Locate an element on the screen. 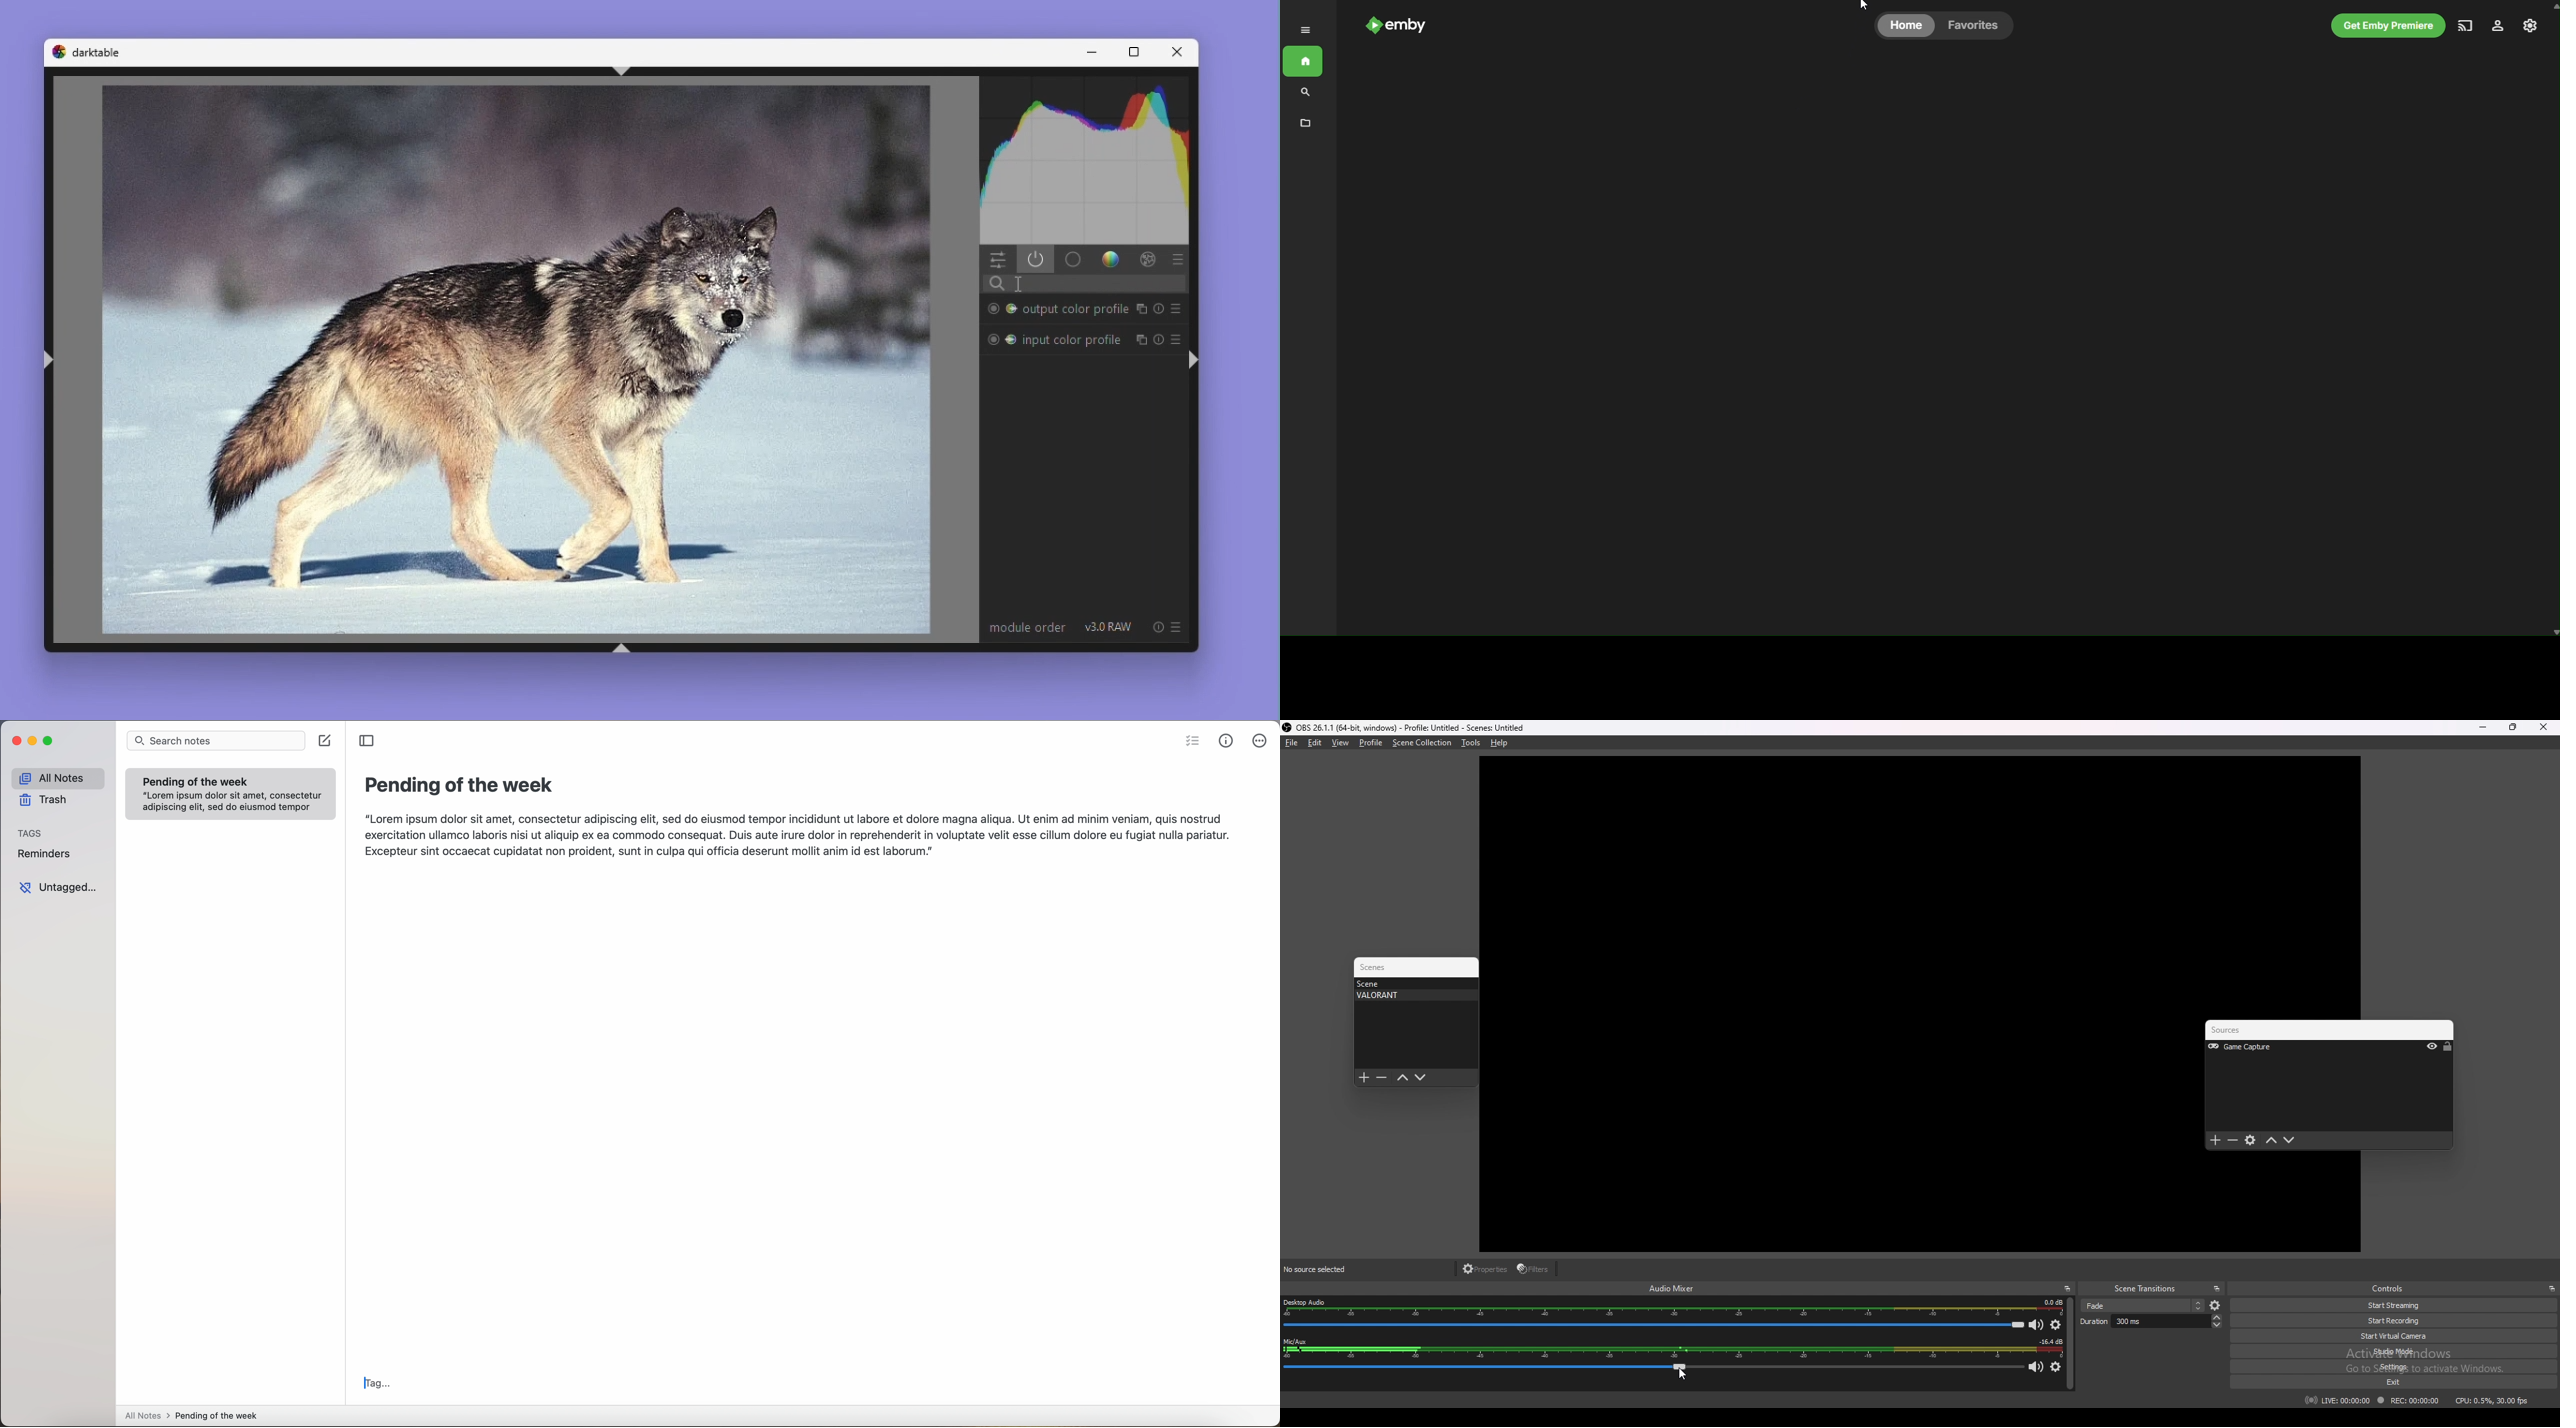 The image size is (2576, 1428). home is located at coordinates (1906, 26).